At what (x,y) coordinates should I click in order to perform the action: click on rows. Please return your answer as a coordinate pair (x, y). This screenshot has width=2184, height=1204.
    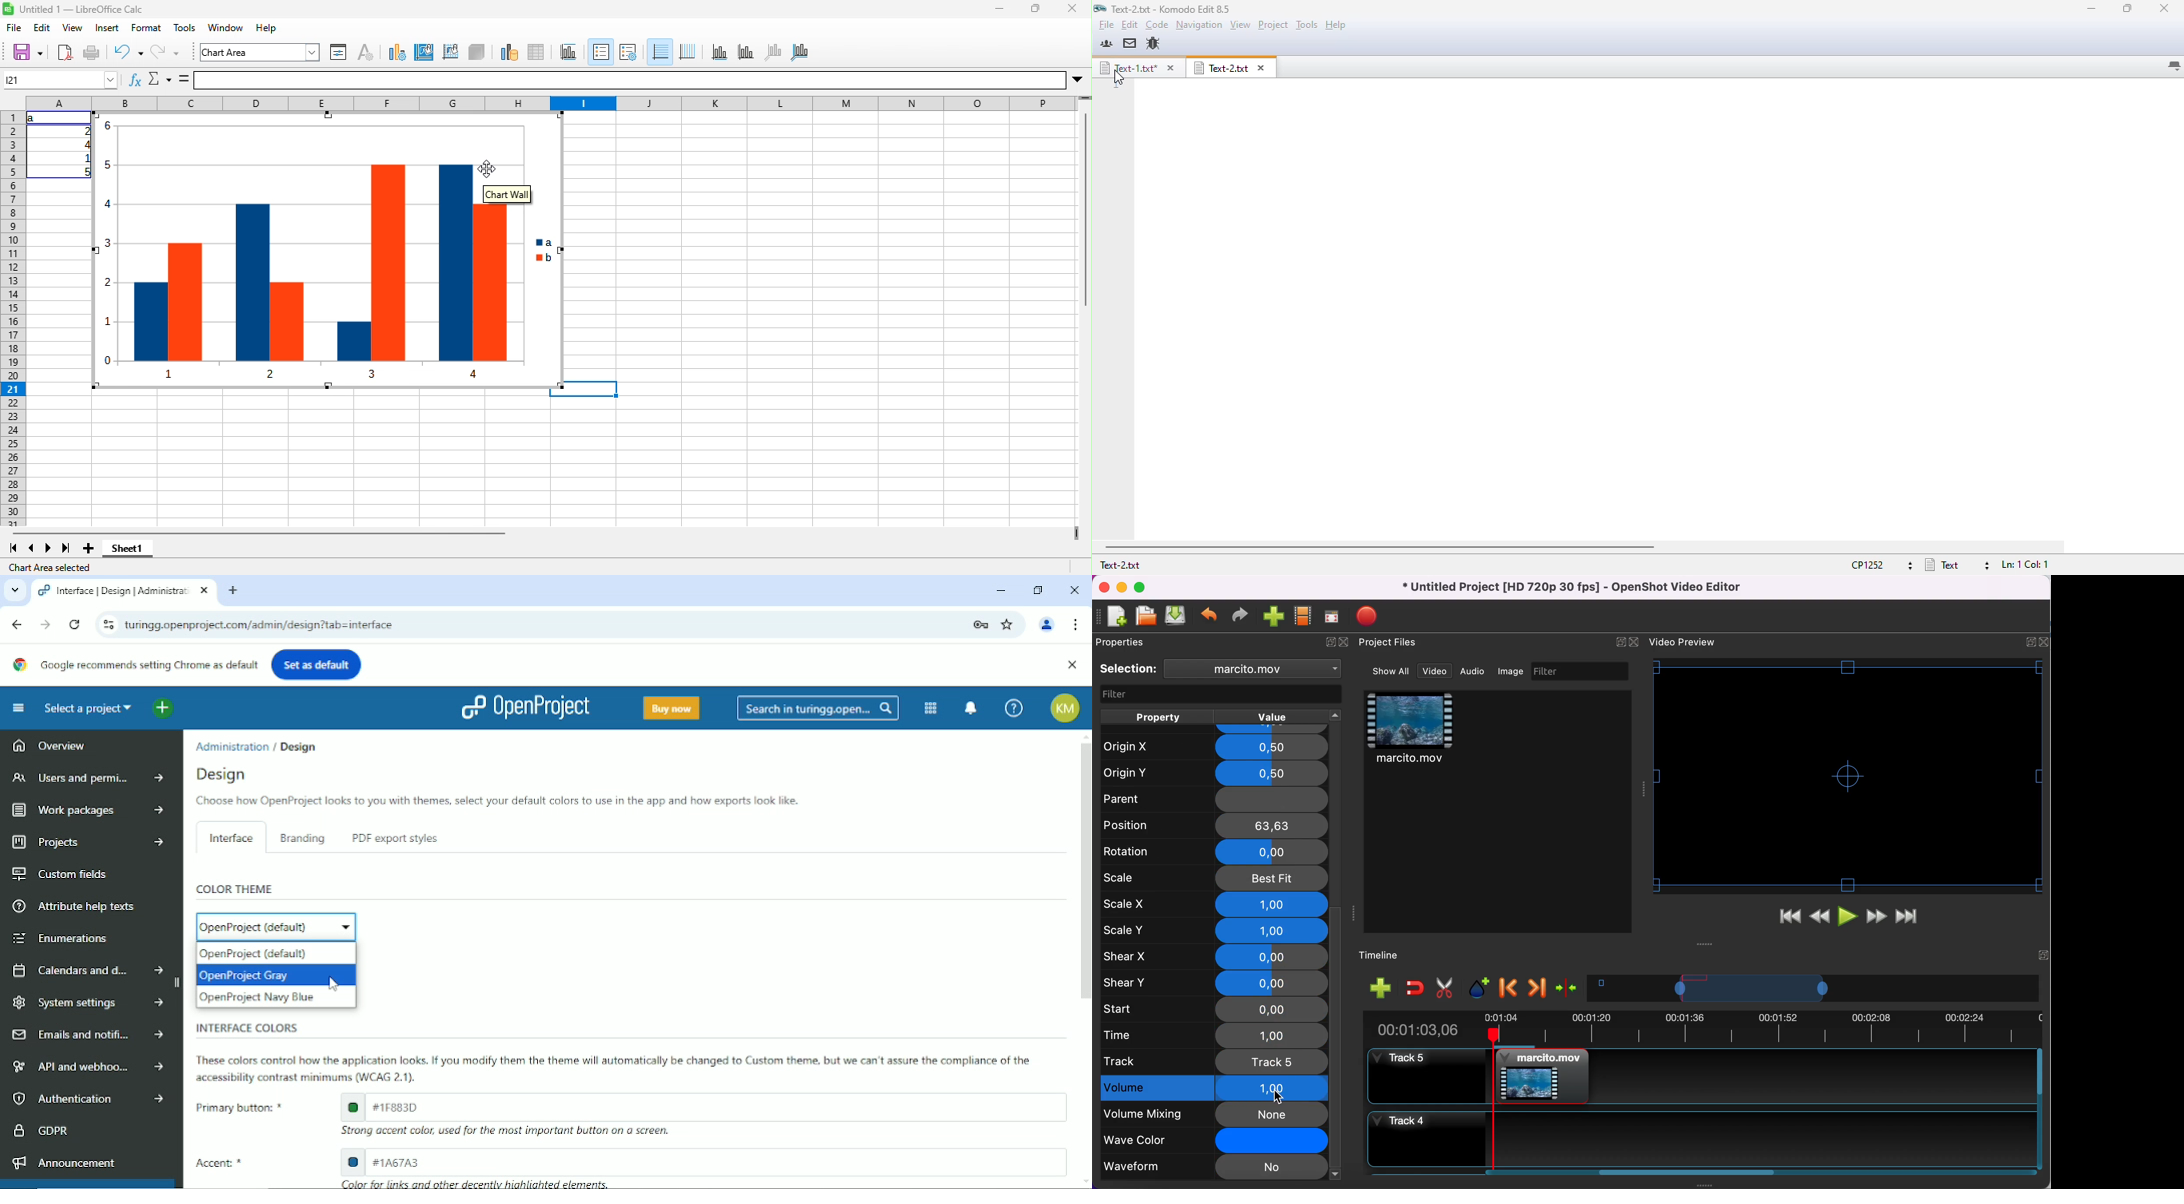
    Looking at the image, I should click on (14, 319).